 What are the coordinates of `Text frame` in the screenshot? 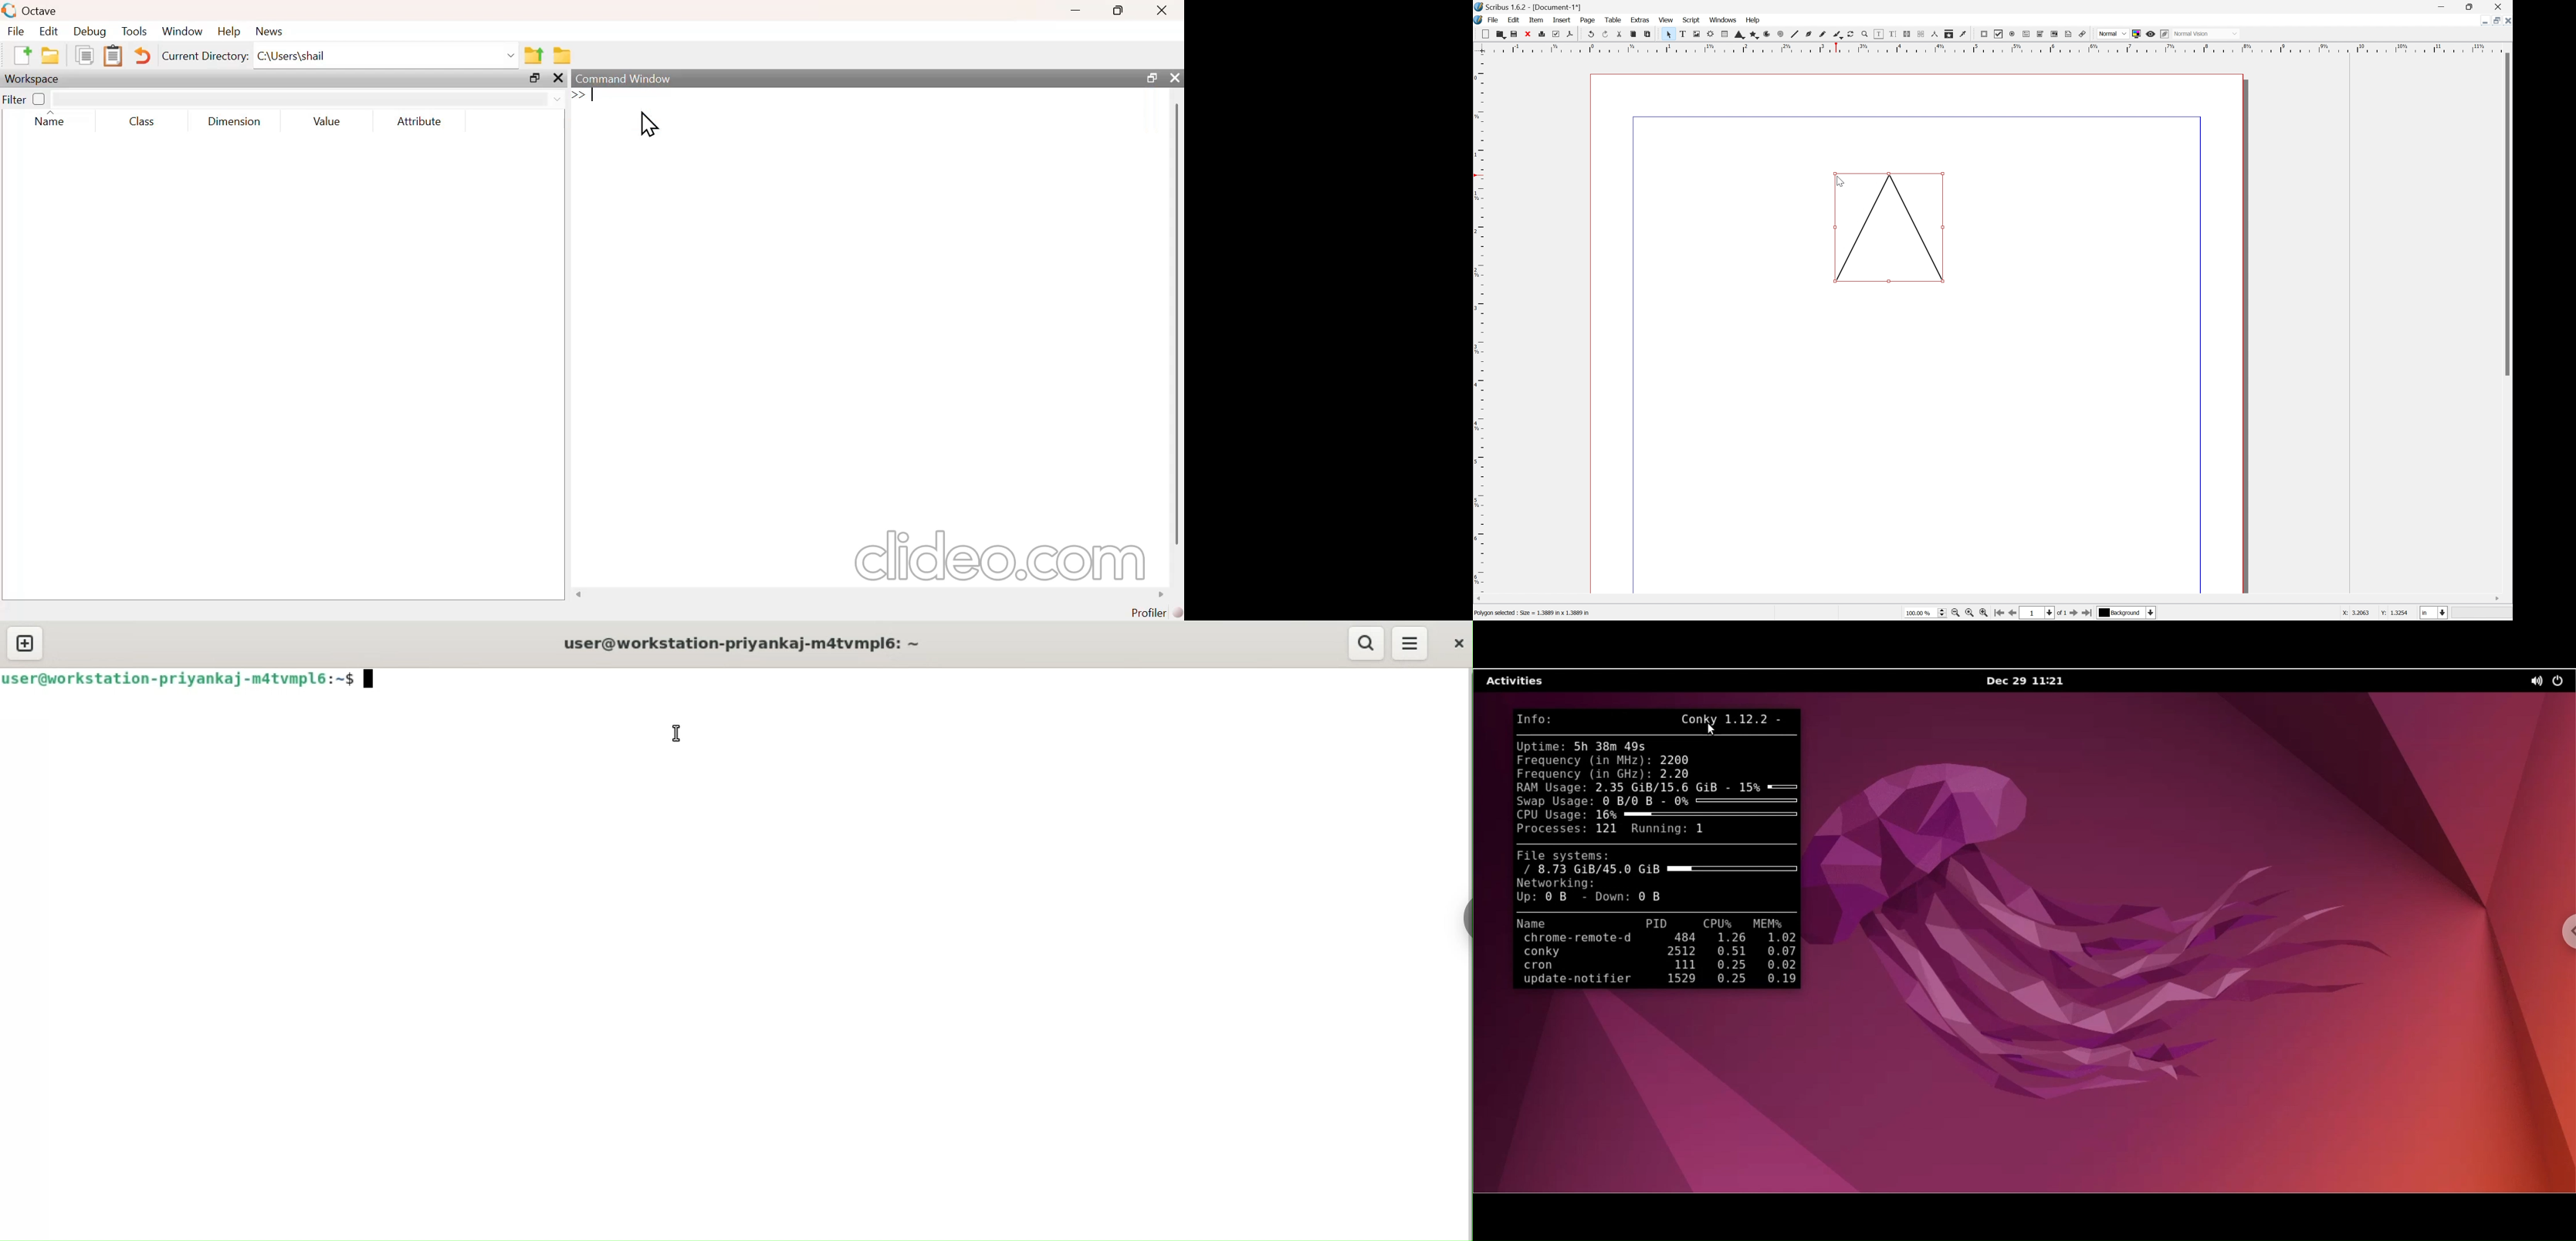 It's located at (1684, 34).